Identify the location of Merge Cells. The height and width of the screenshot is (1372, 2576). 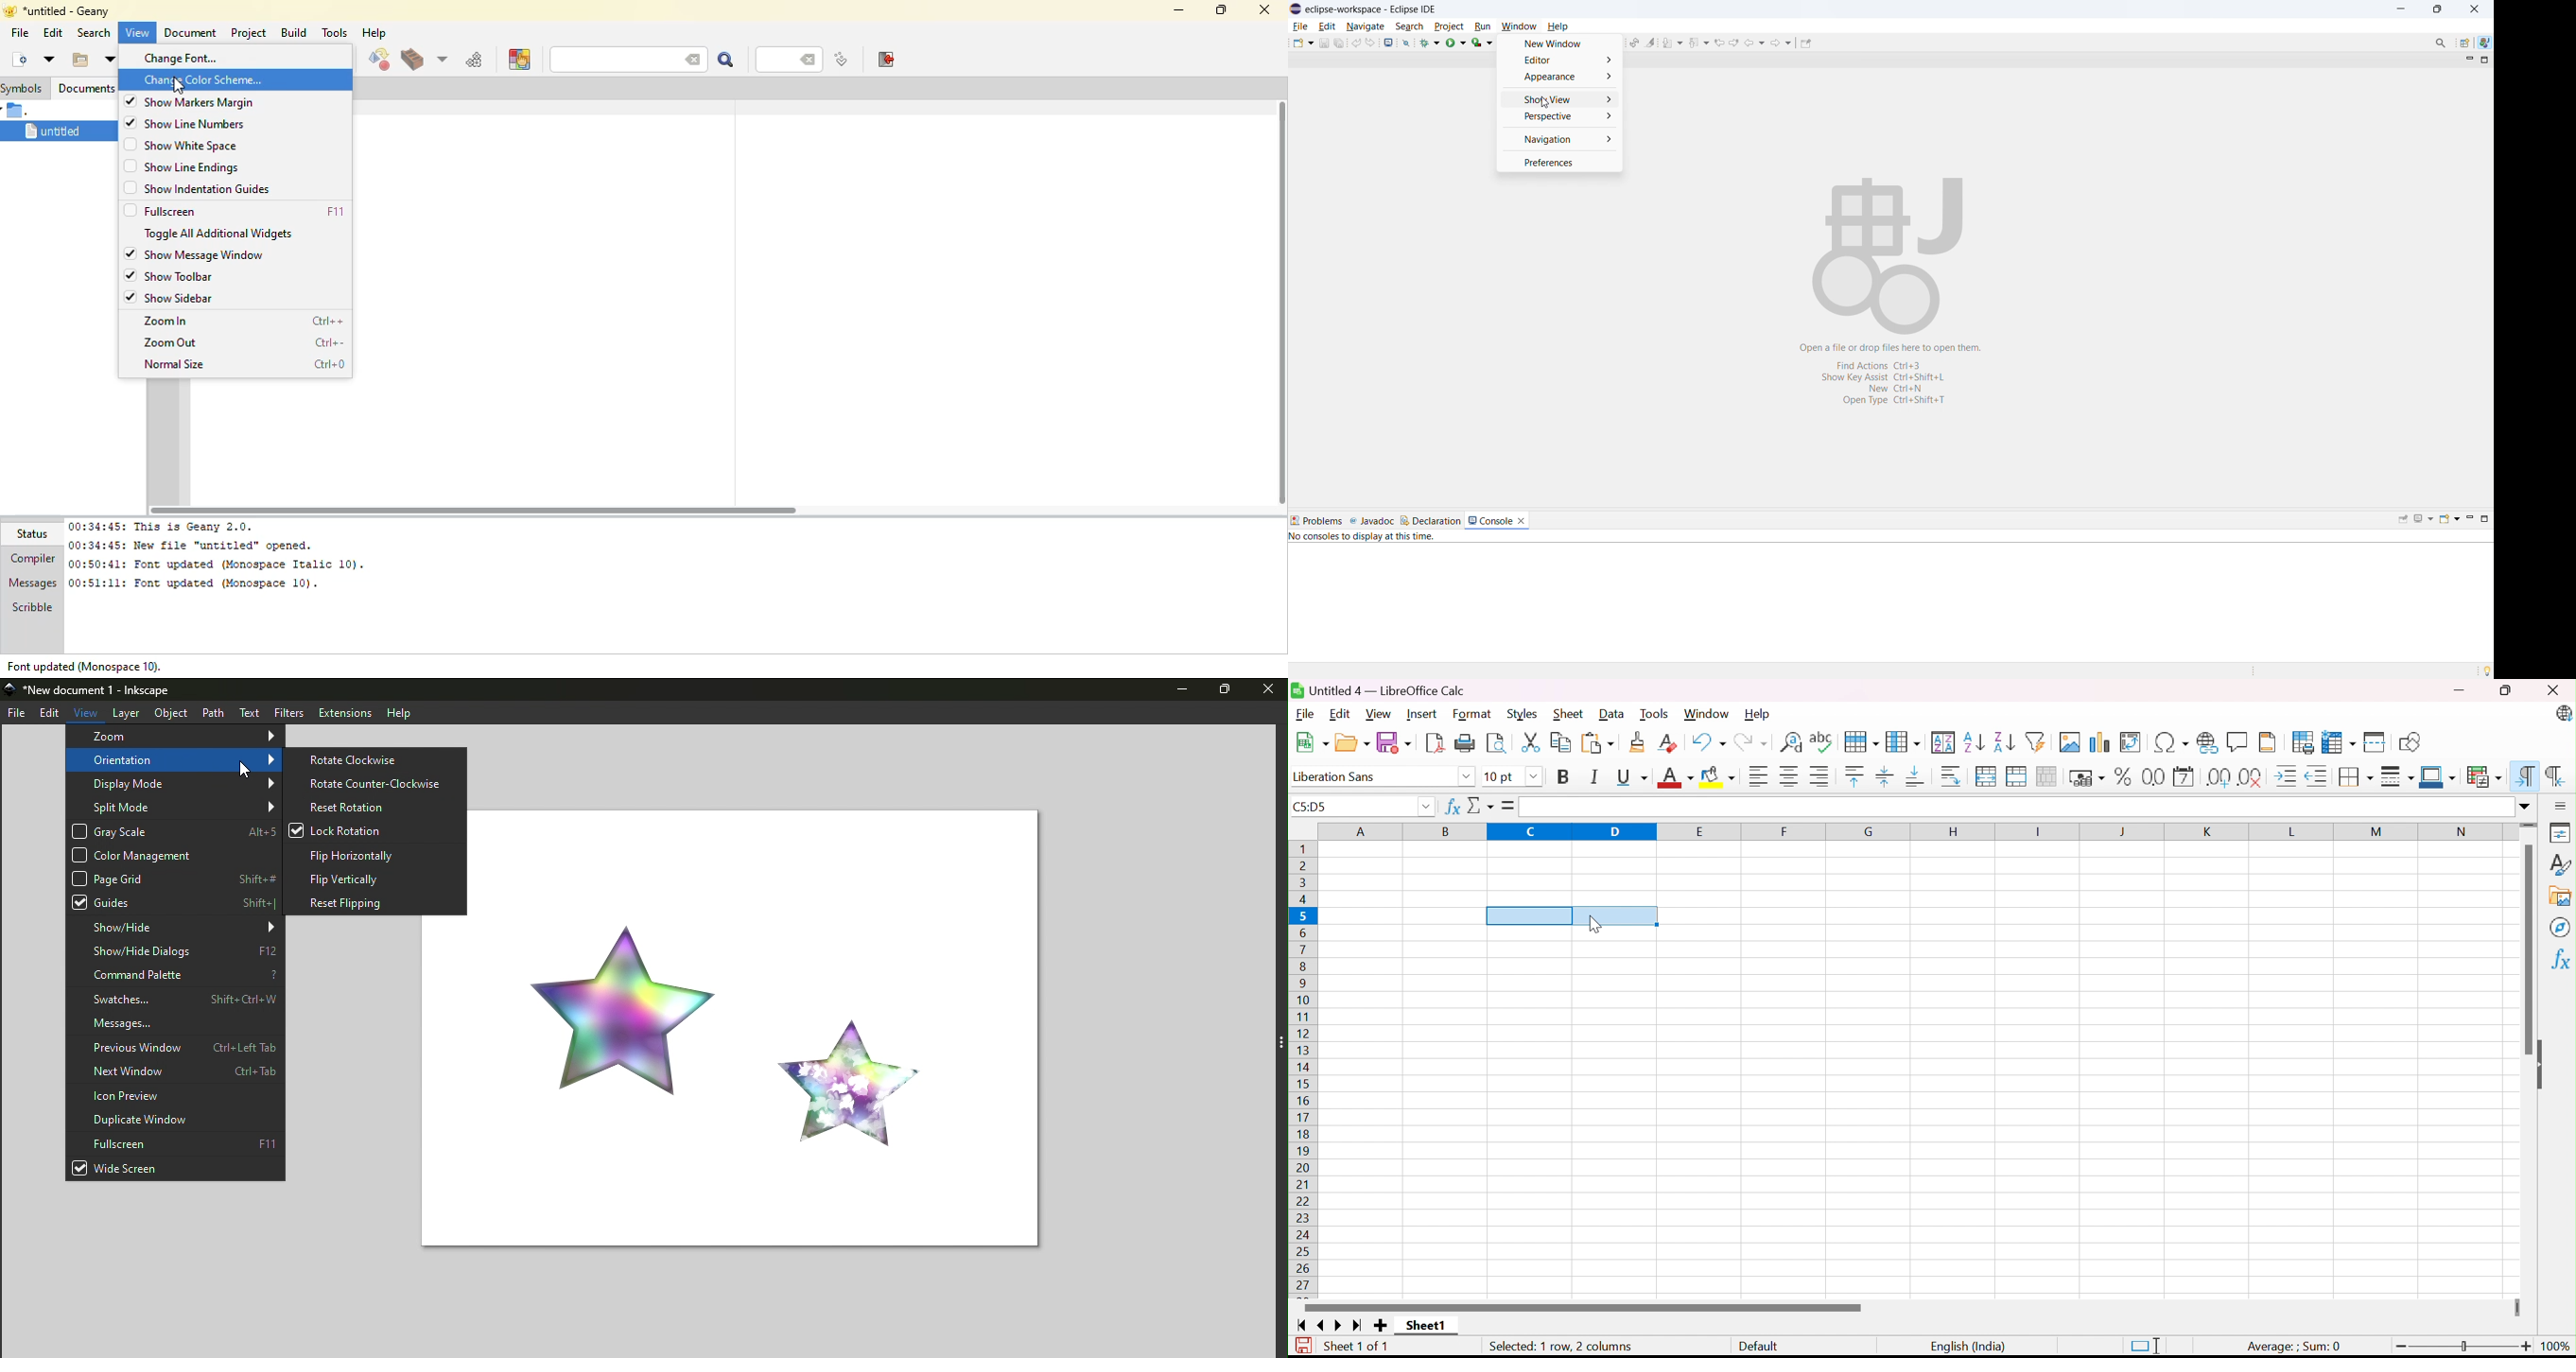
(2019, 776).